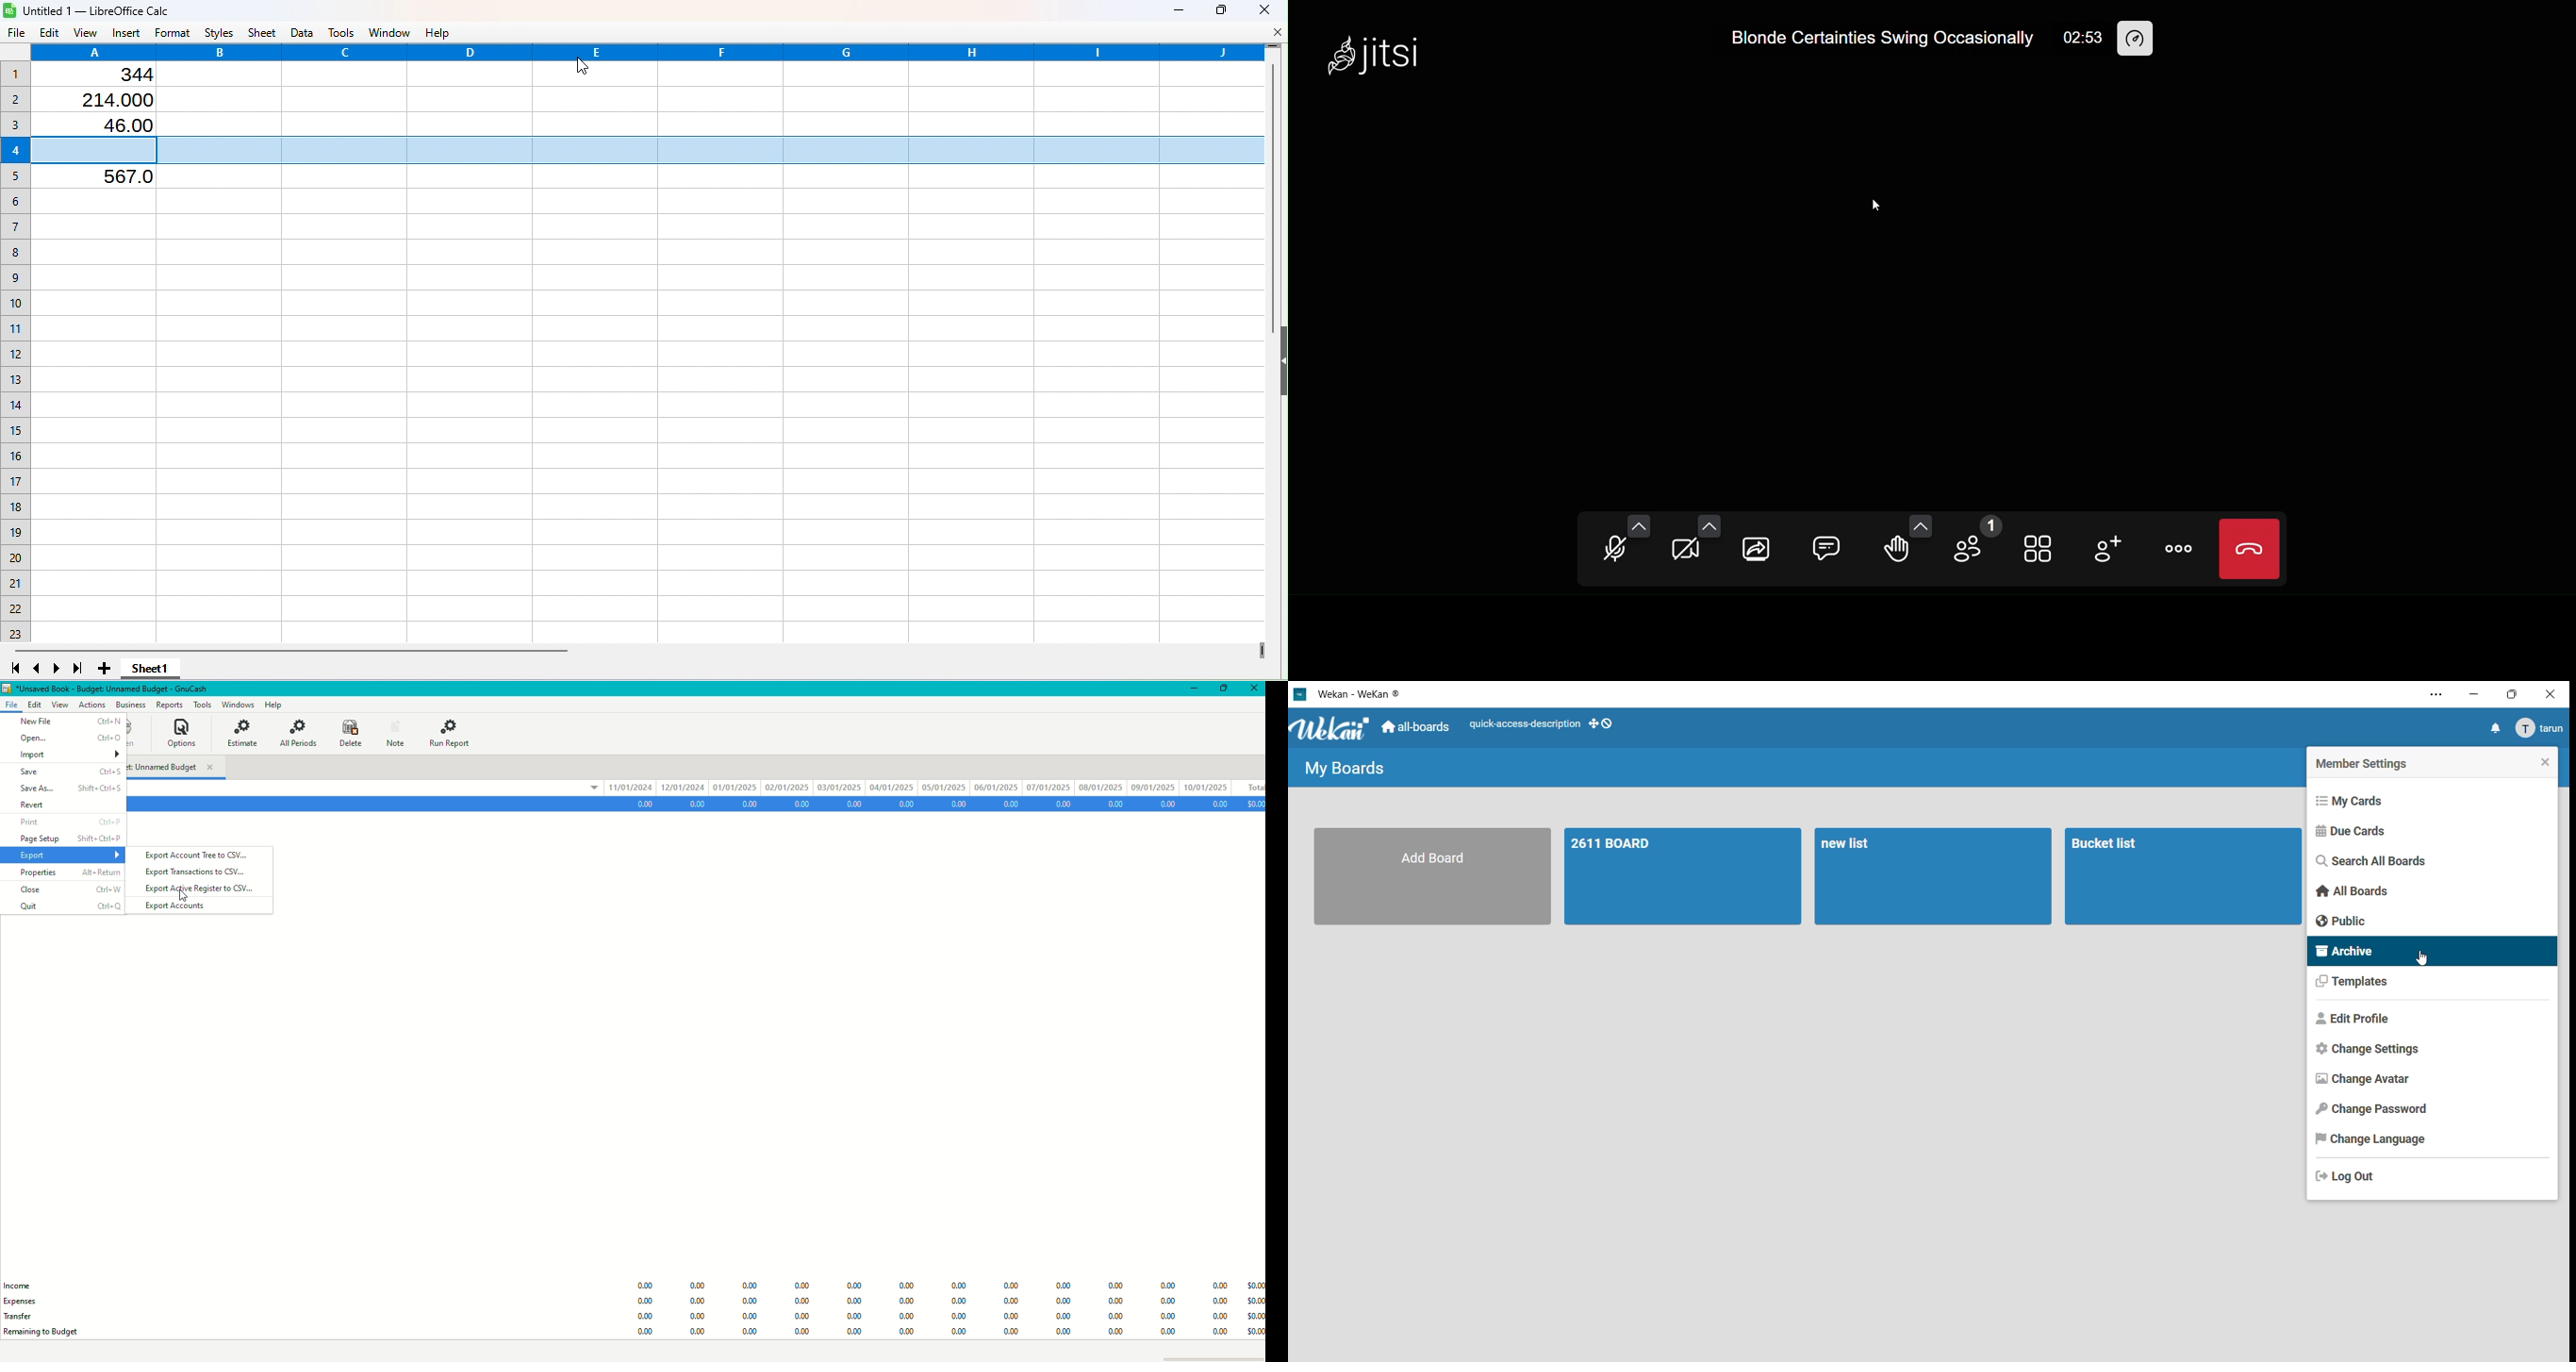  What do you see at coordinates (110, 178) in the screenshot?
I see `567.0` at bounding box center [110, 178].